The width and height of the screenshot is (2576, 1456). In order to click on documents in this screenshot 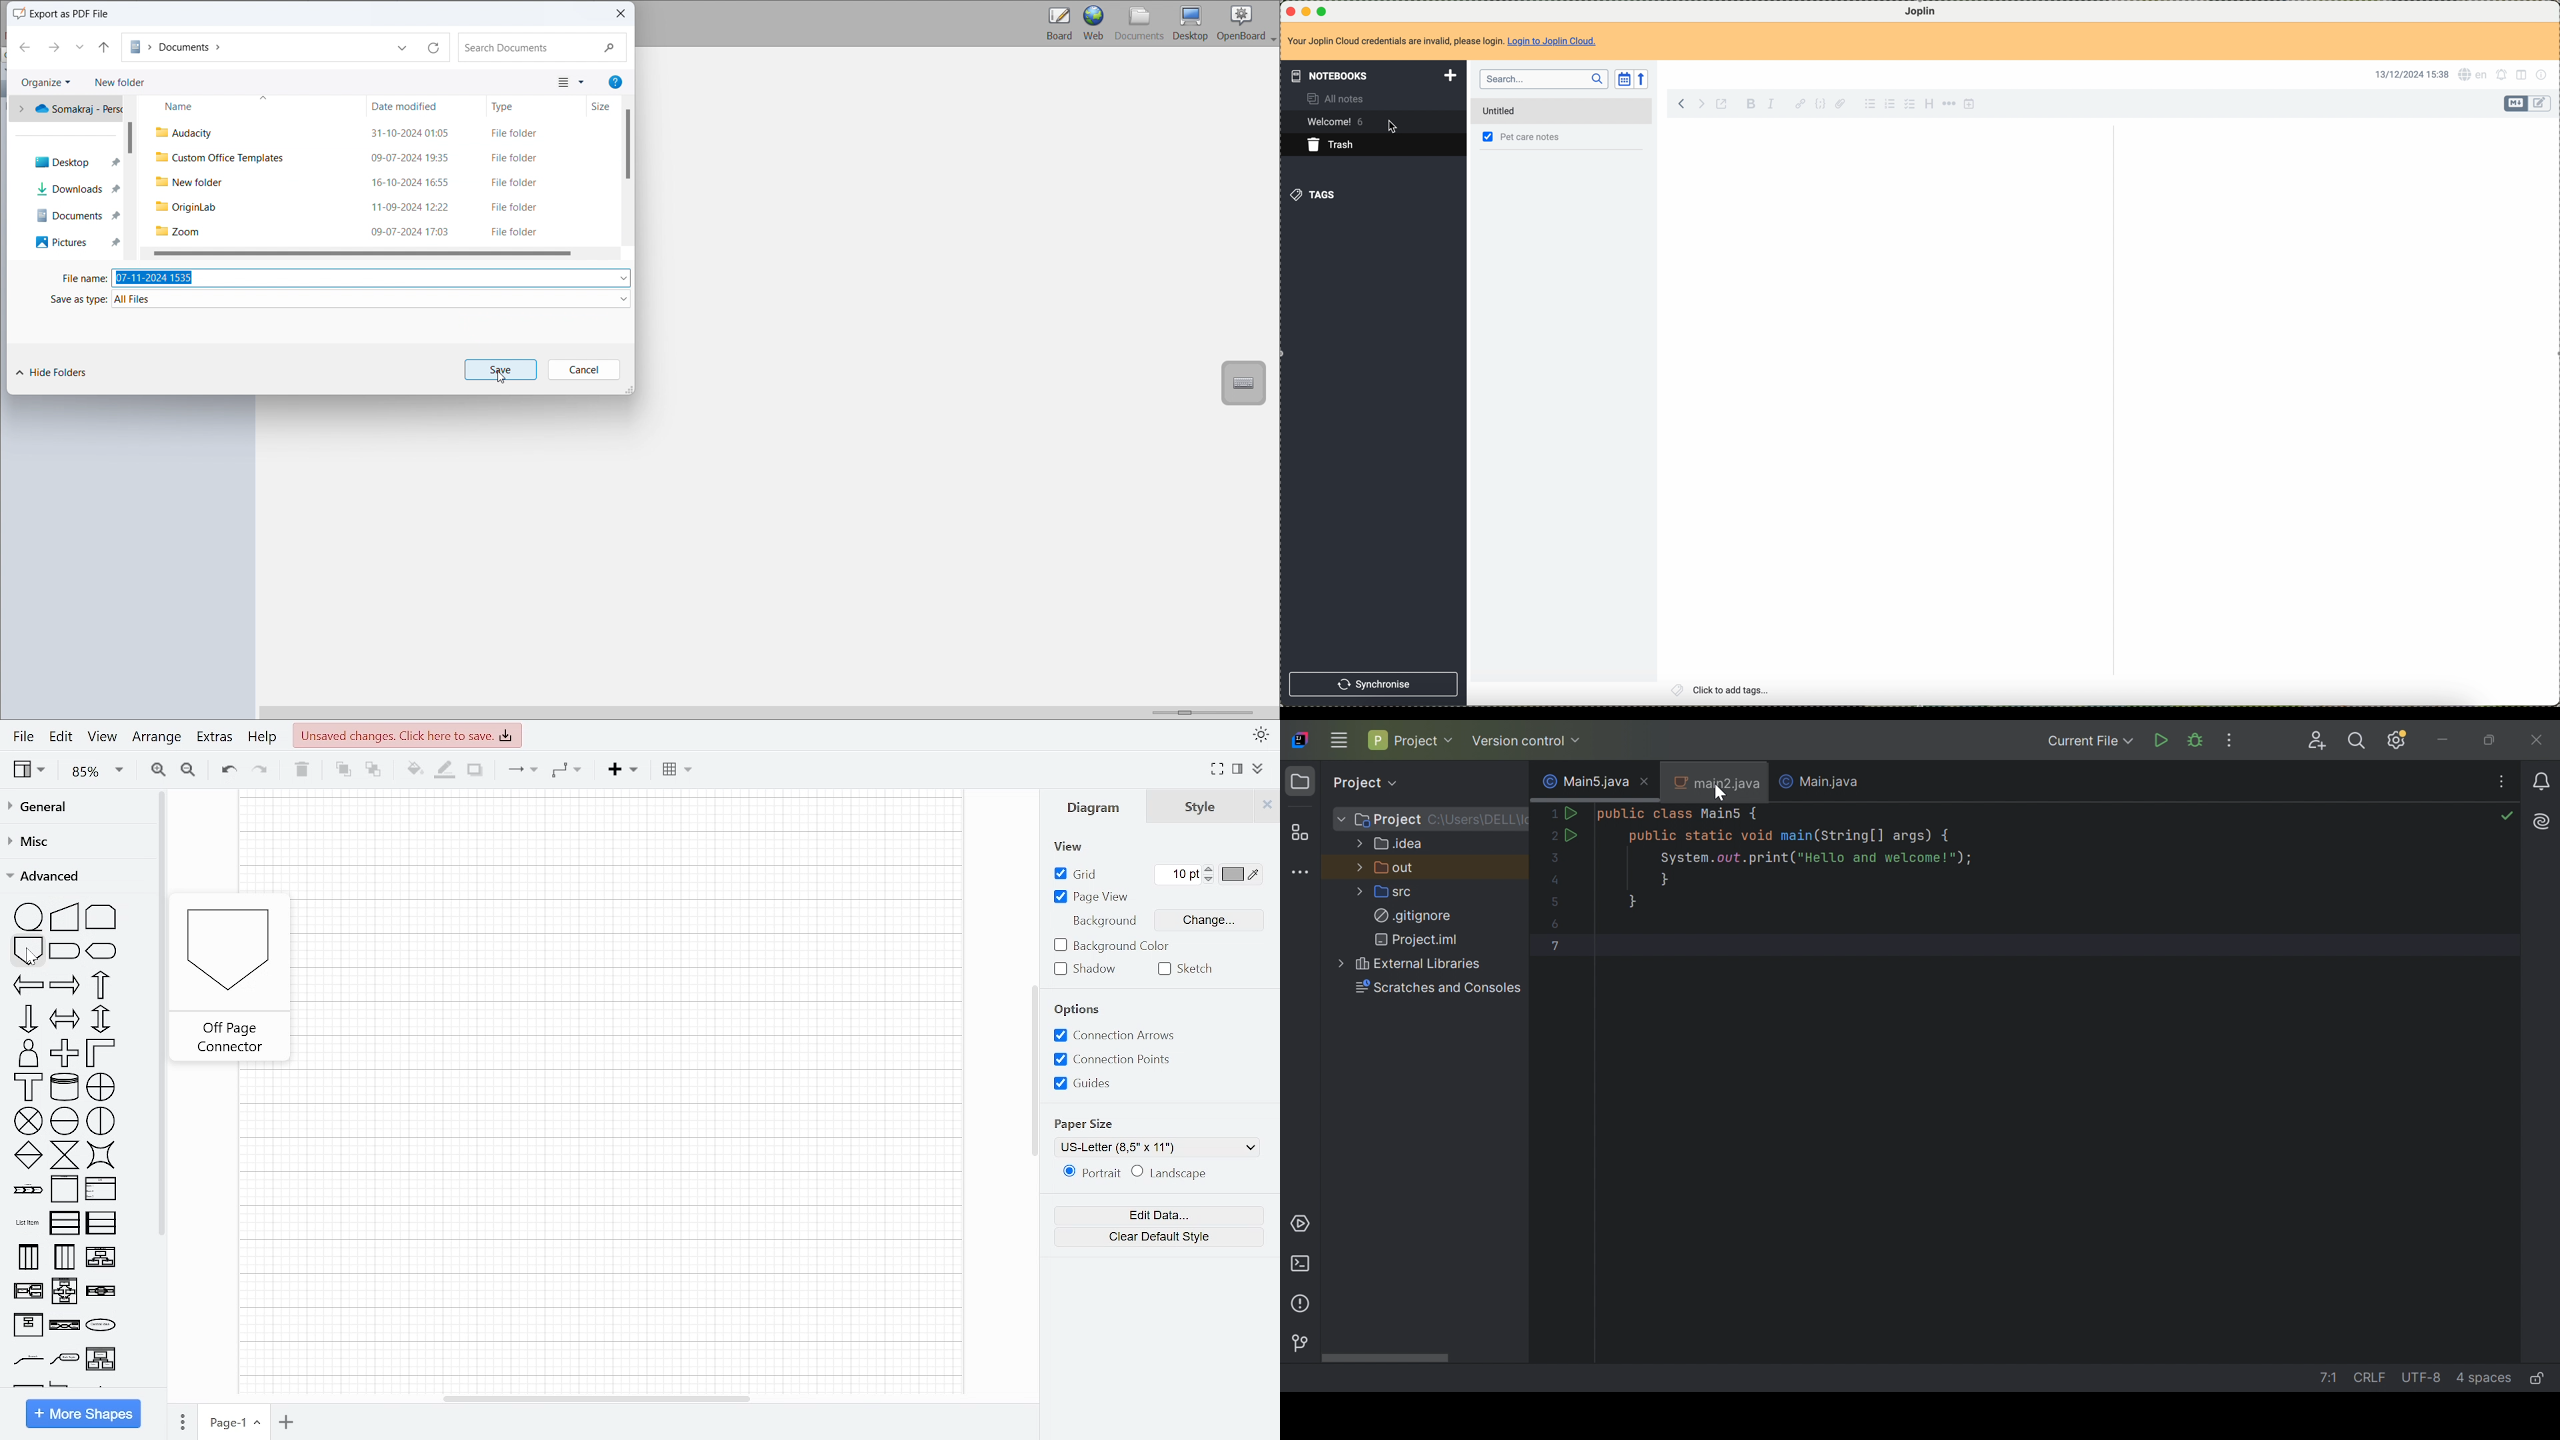, I will do `click(1140, 23)`.